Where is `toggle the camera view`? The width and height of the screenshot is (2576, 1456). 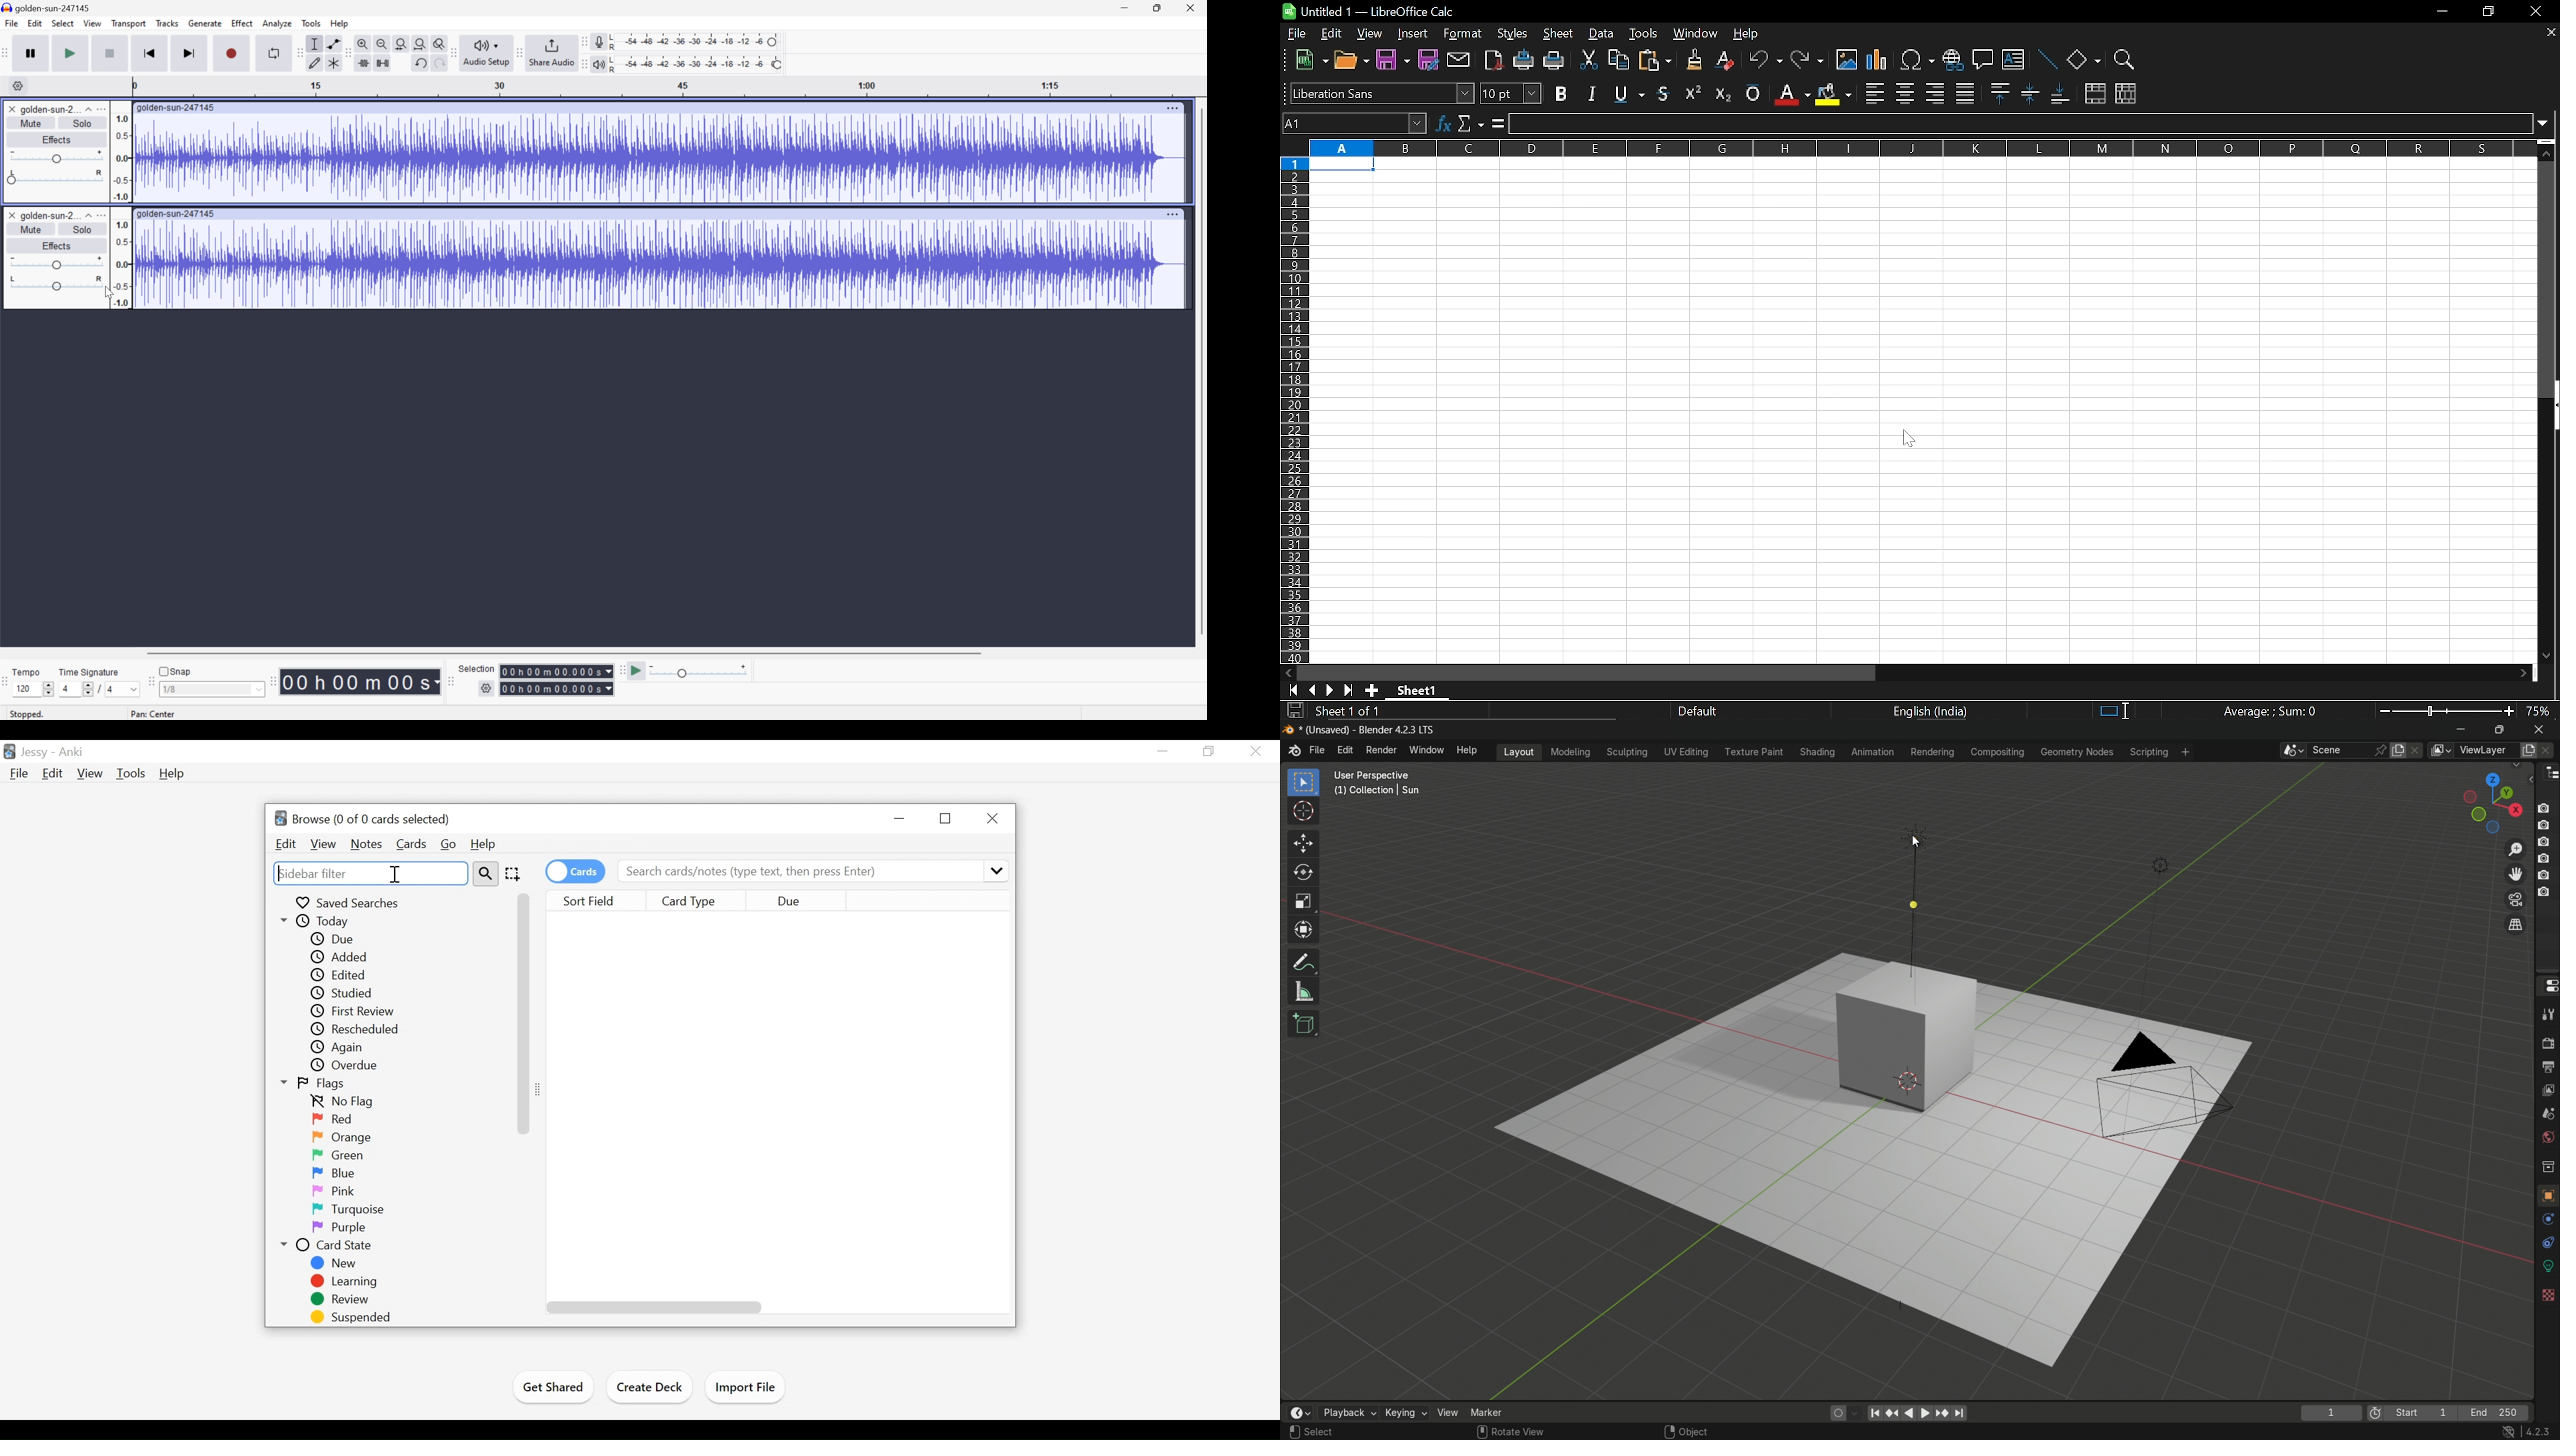
toggle the camera view is located at coordinates (2516, 900).